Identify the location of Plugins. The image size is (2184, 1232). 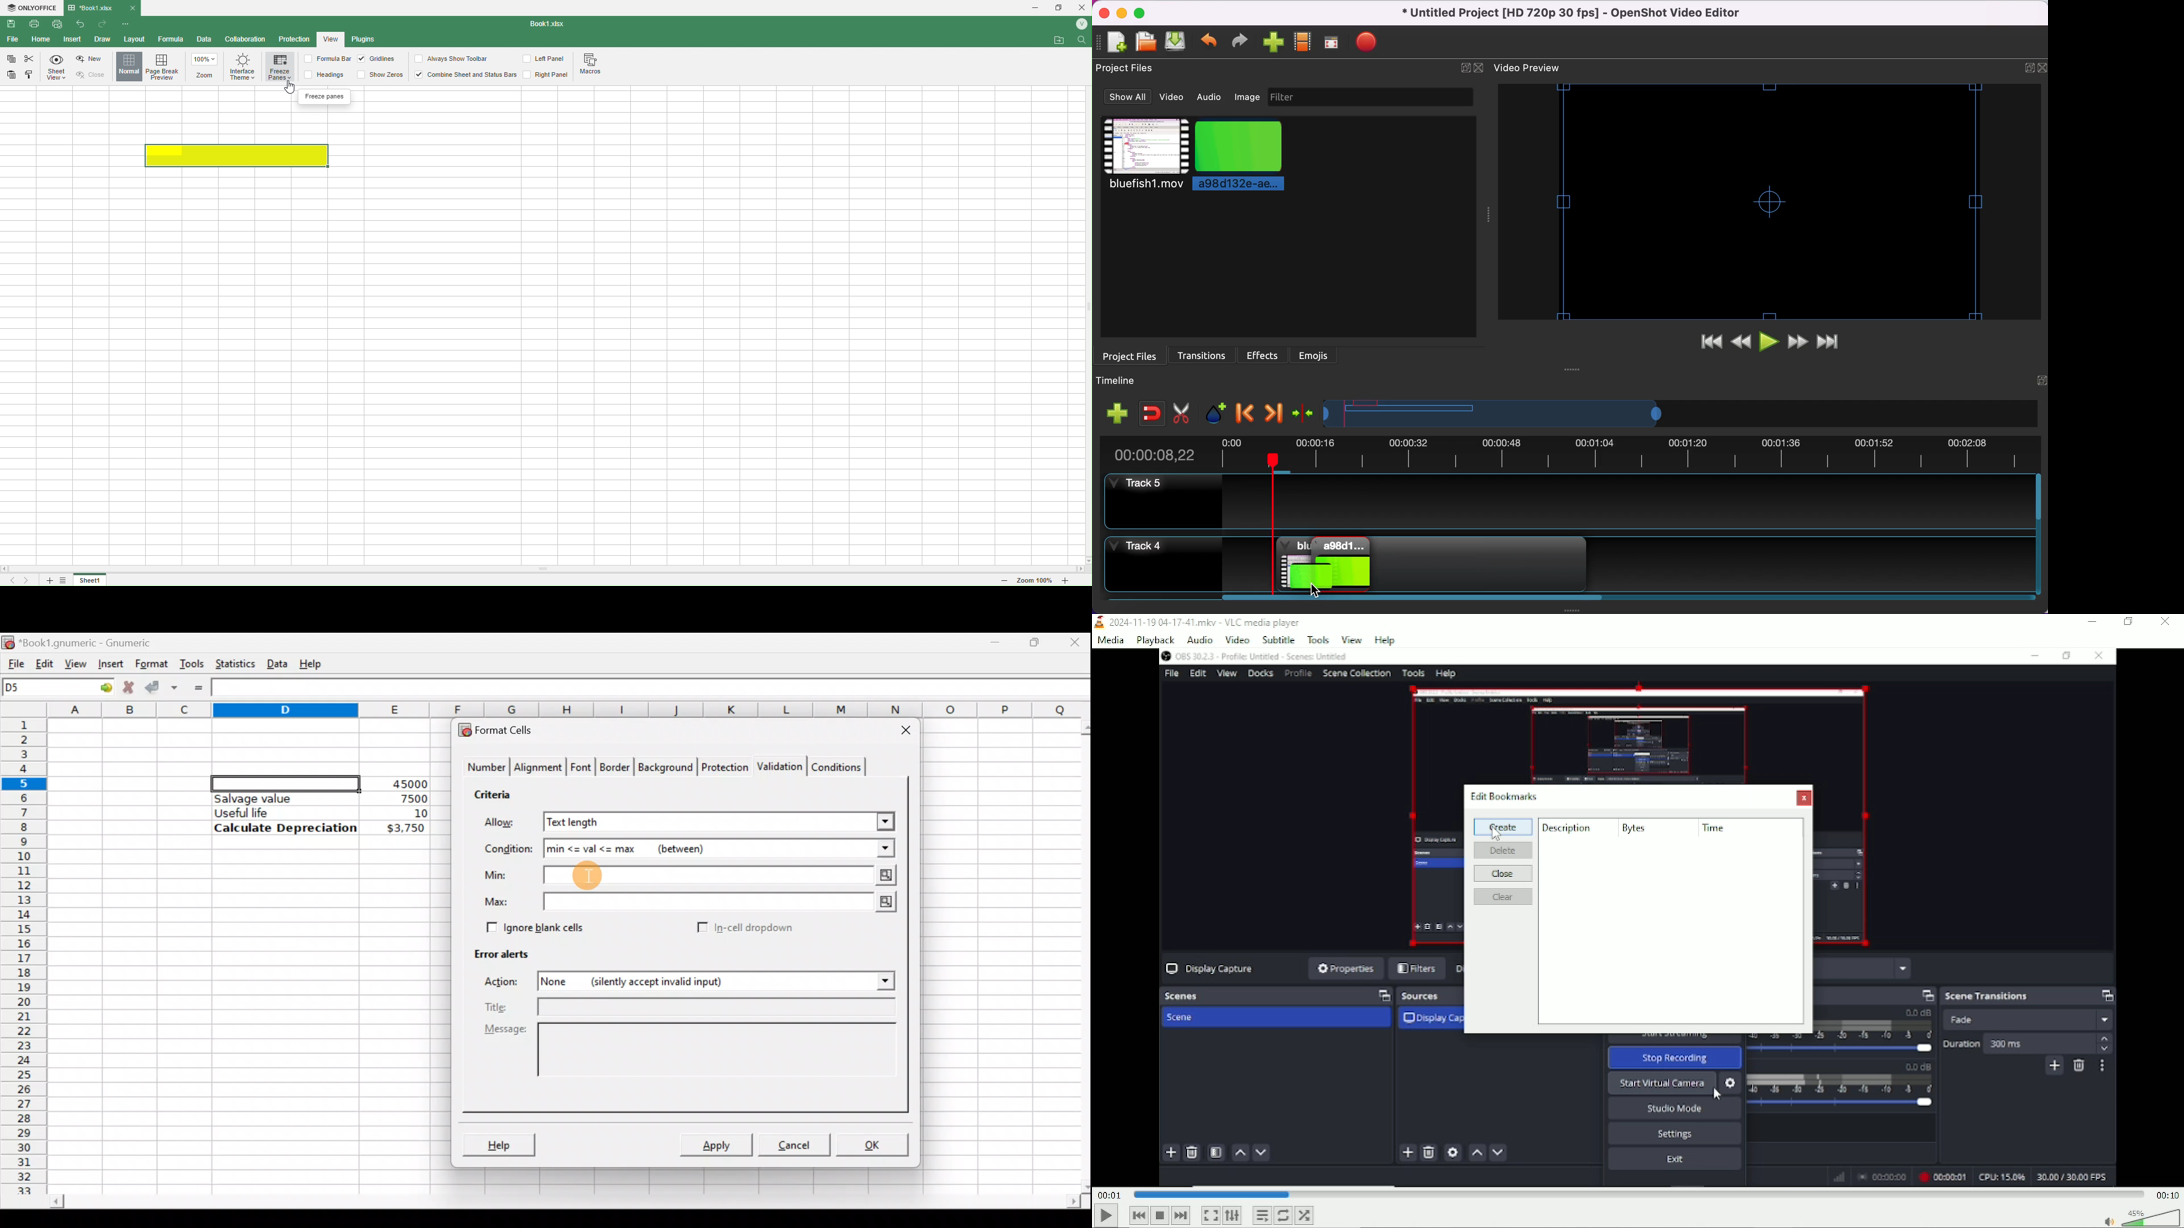
(366, 40).